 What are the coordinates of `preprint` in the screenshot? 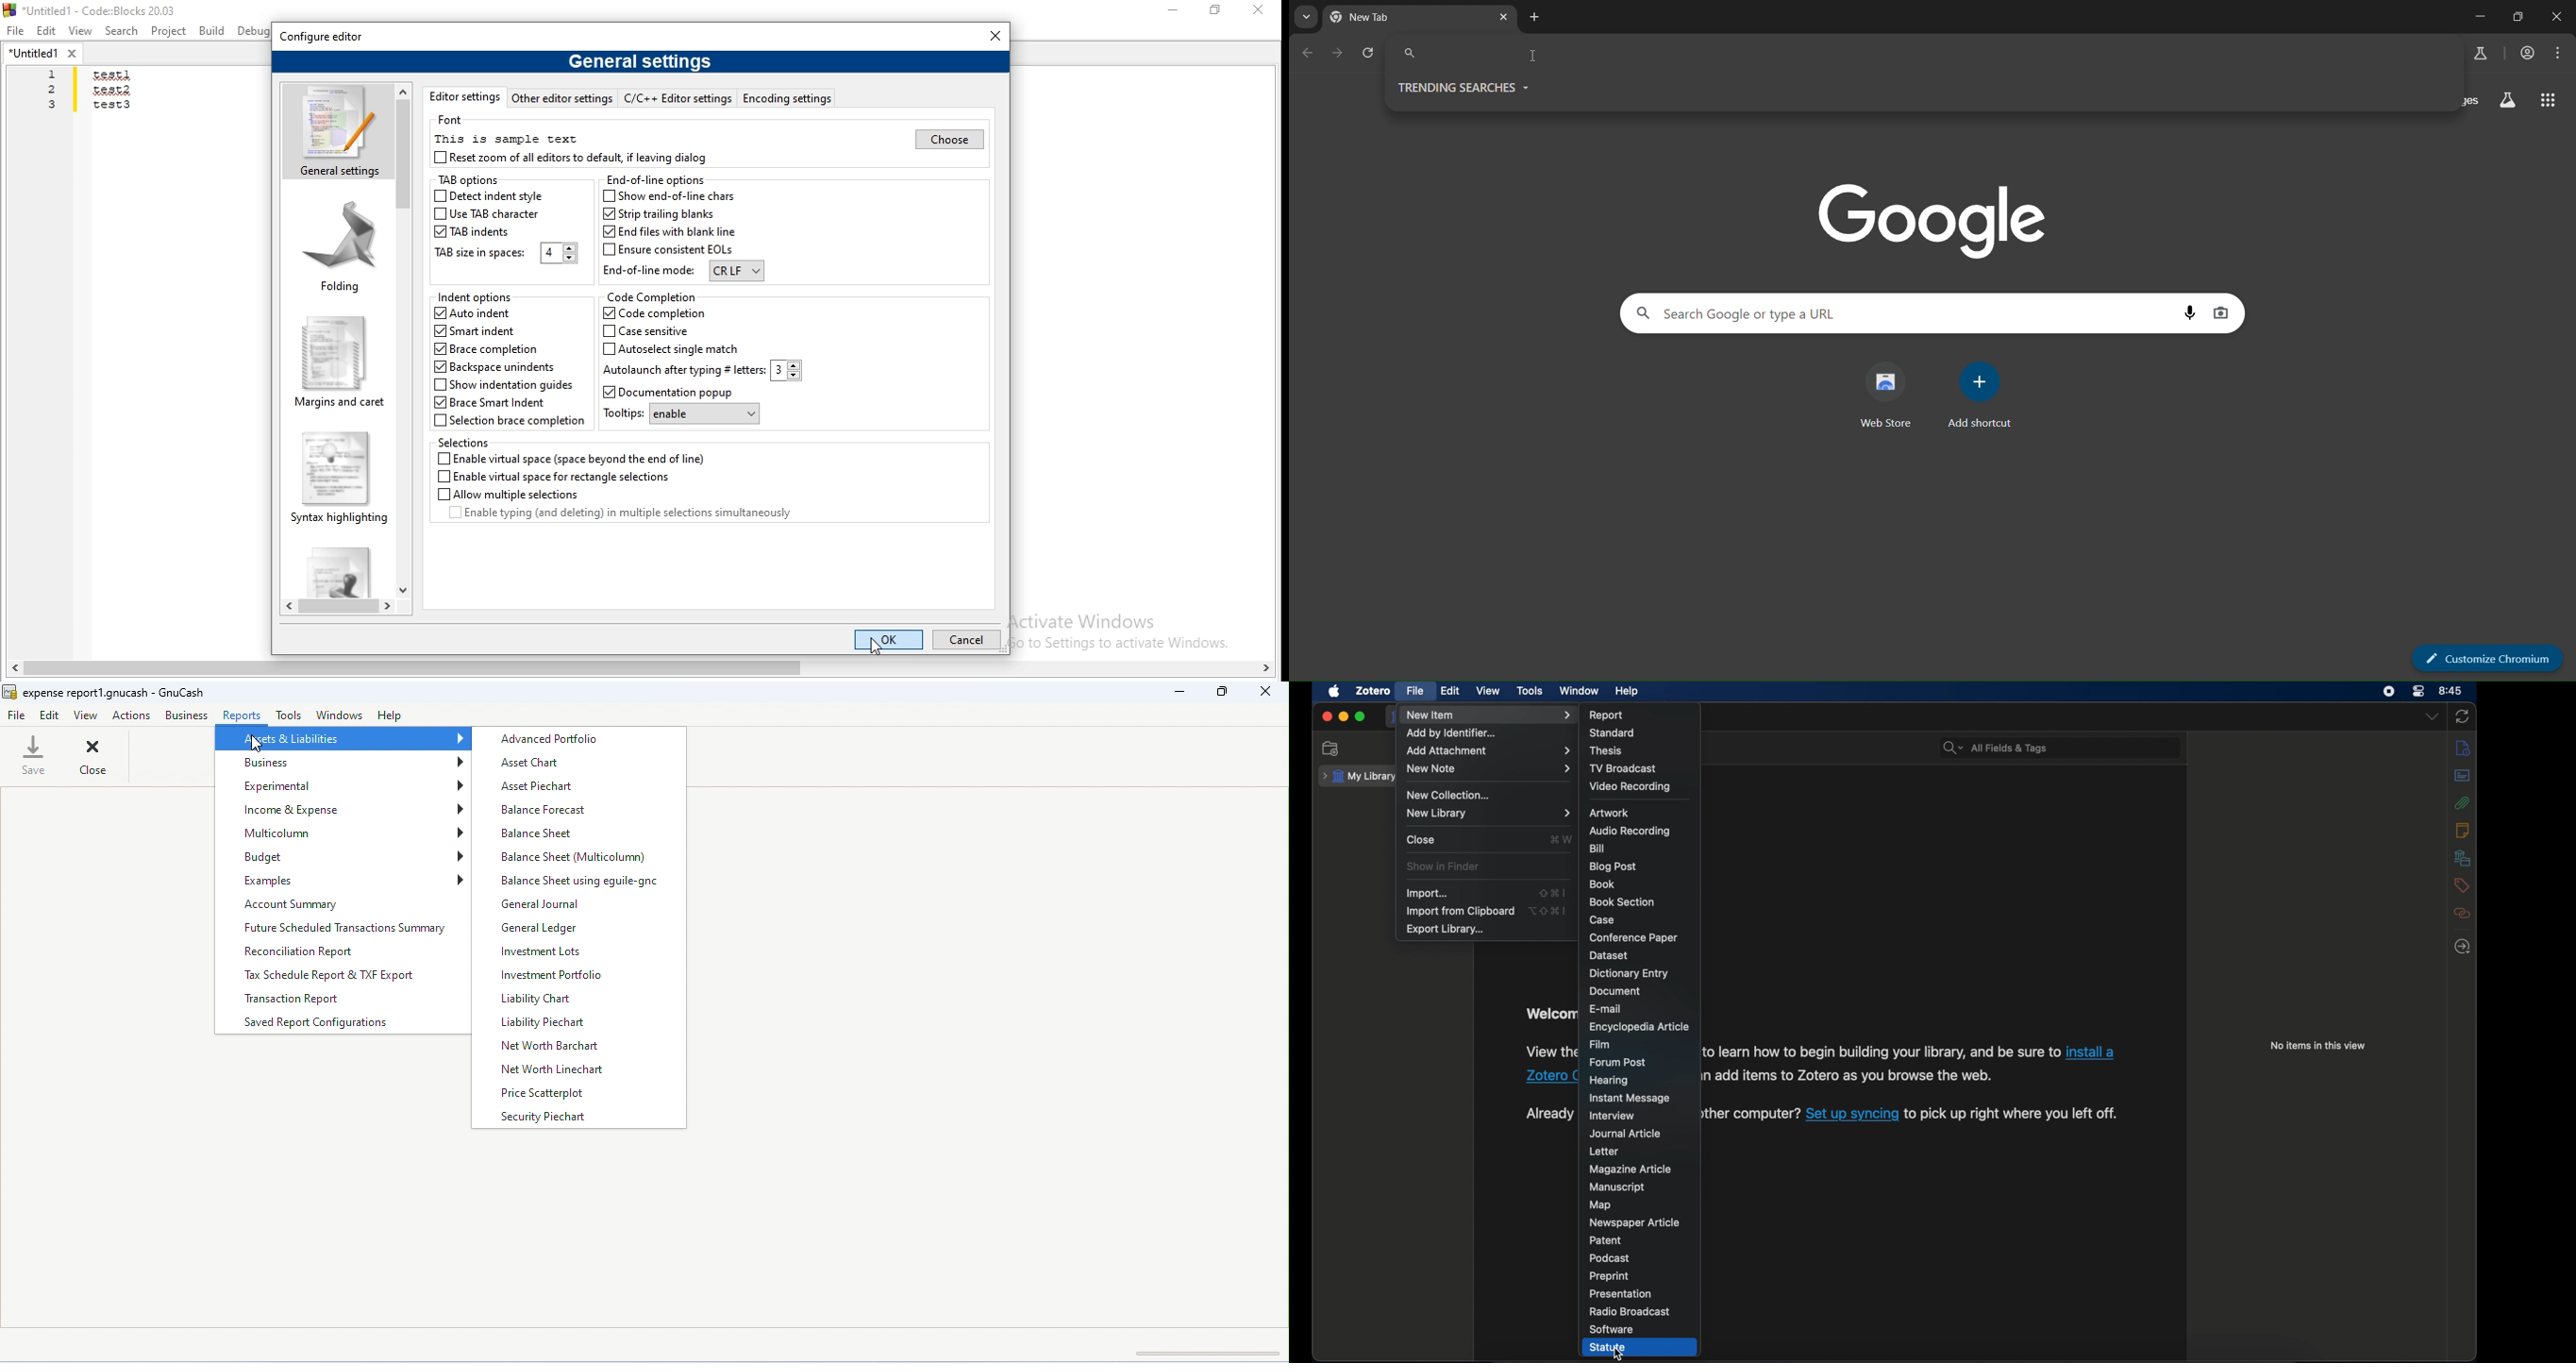 It's located at (1609, 1275).